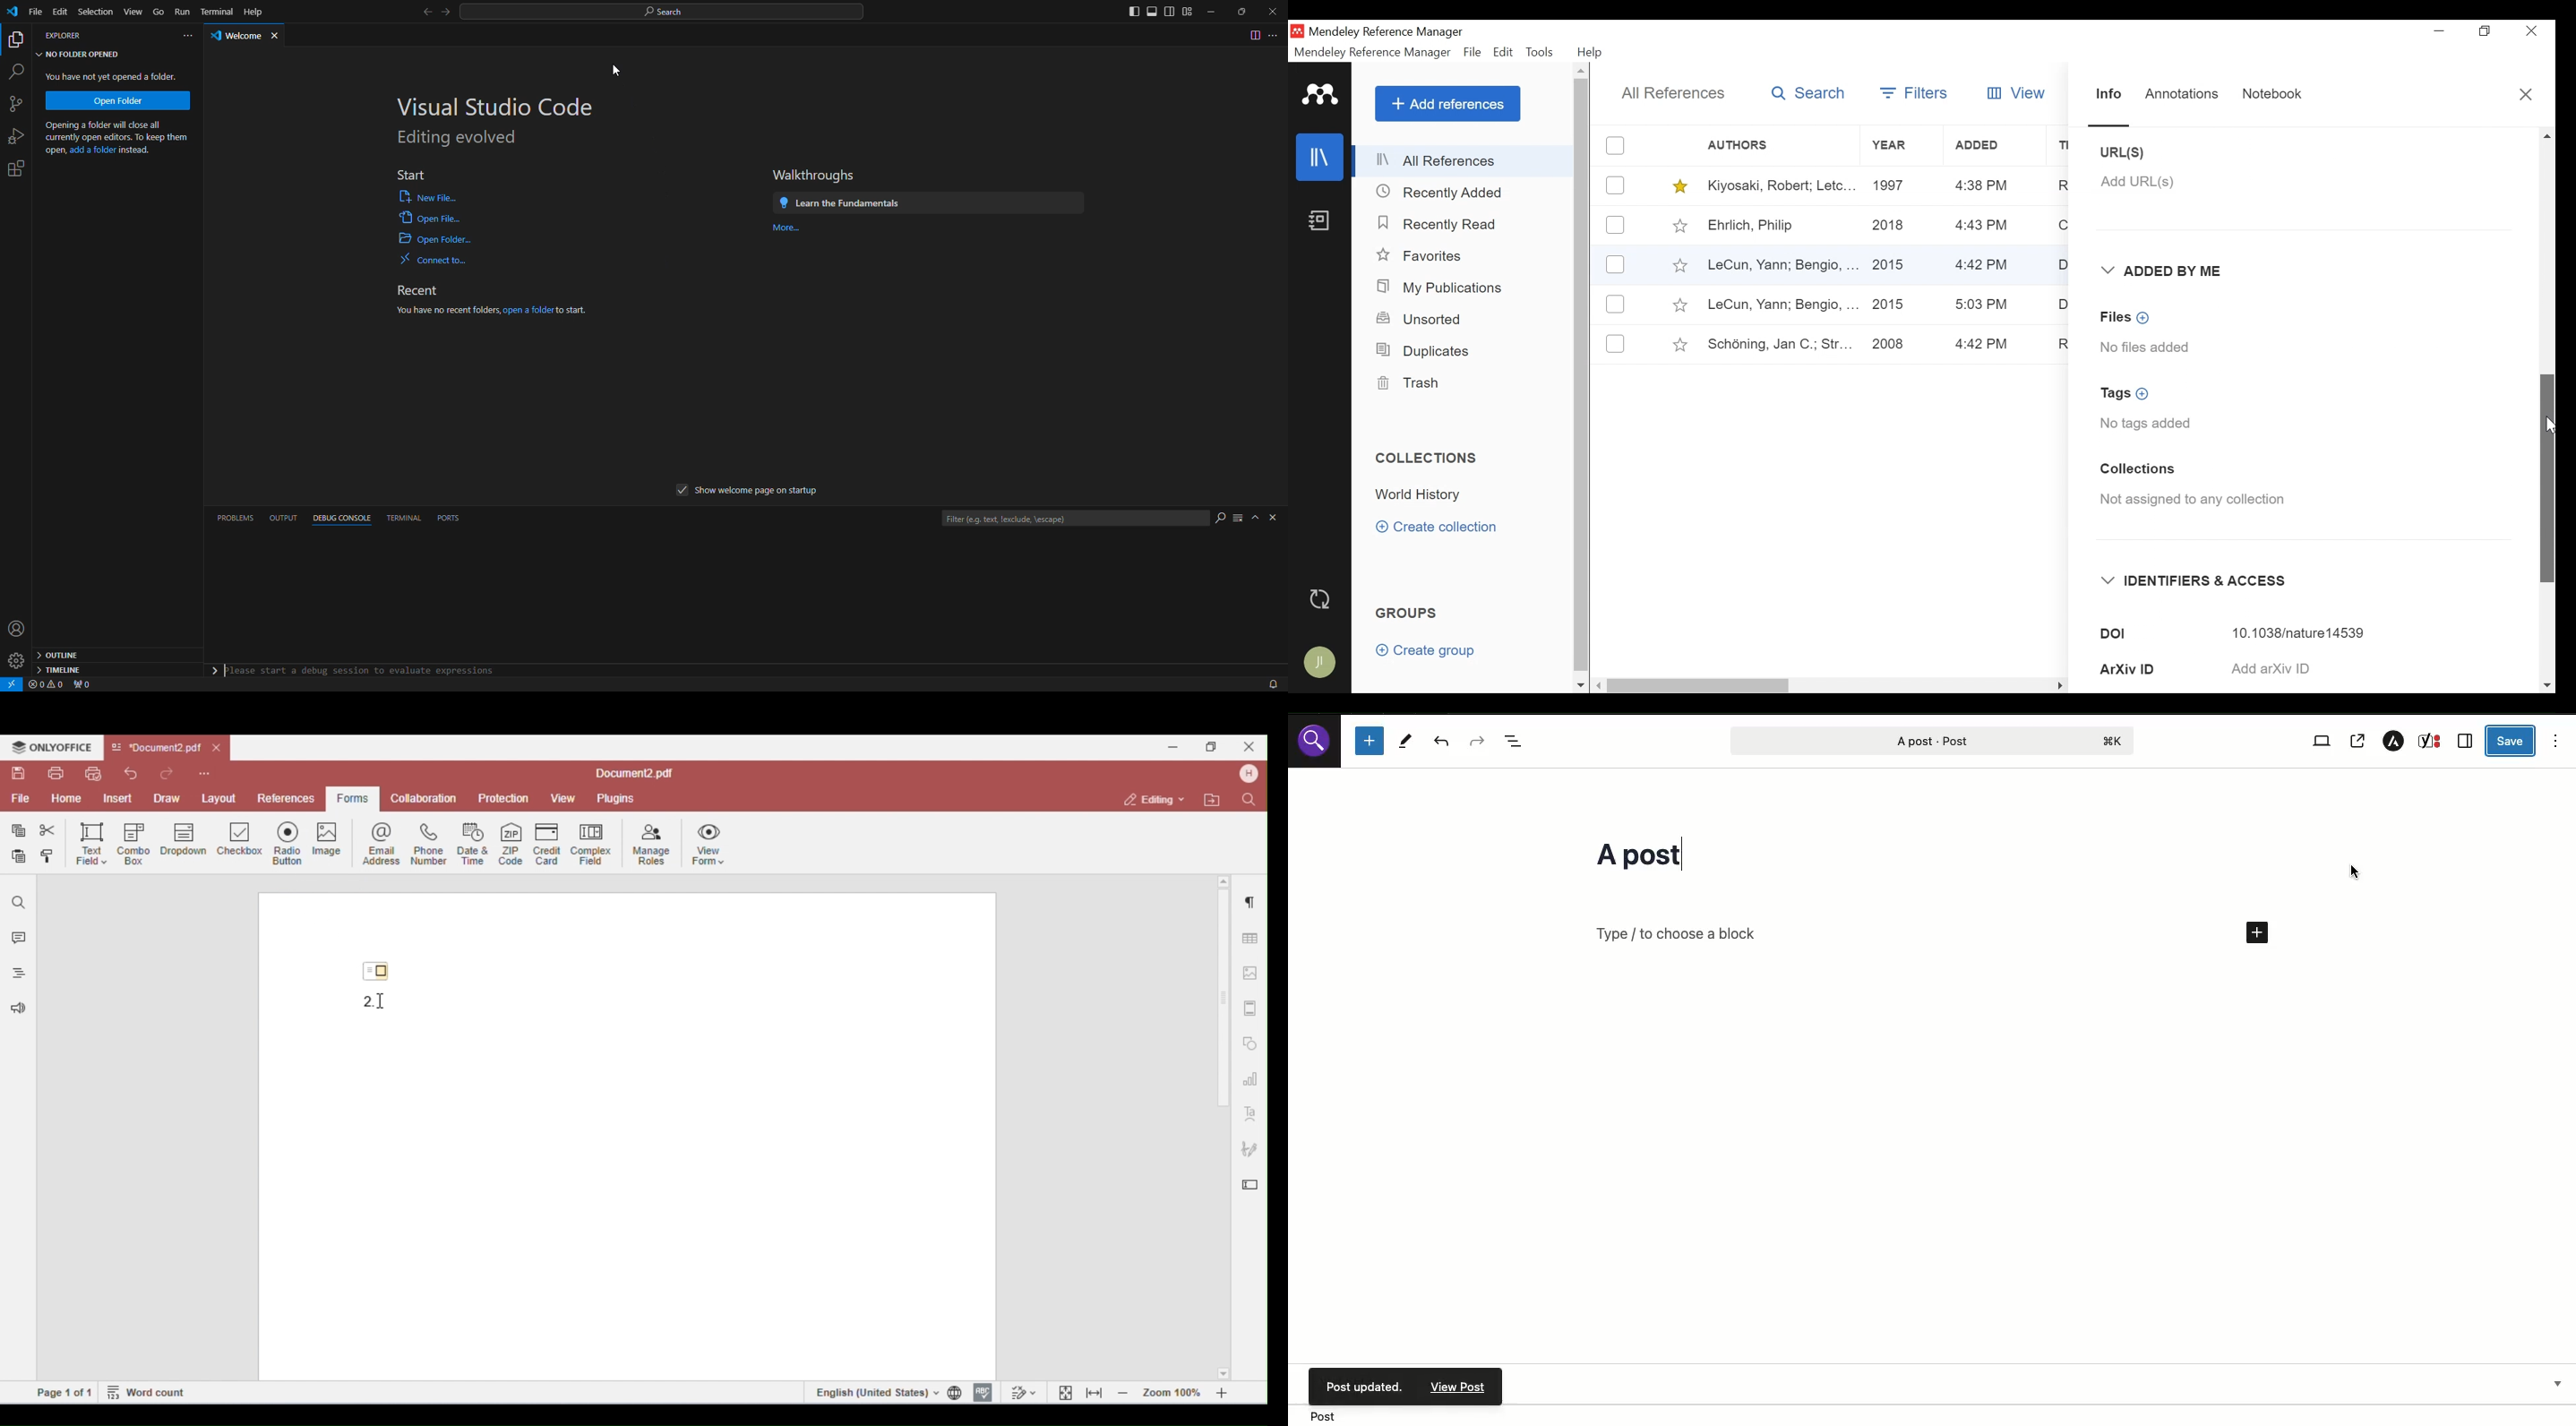  I want to click on welcome, so click(231, 35).